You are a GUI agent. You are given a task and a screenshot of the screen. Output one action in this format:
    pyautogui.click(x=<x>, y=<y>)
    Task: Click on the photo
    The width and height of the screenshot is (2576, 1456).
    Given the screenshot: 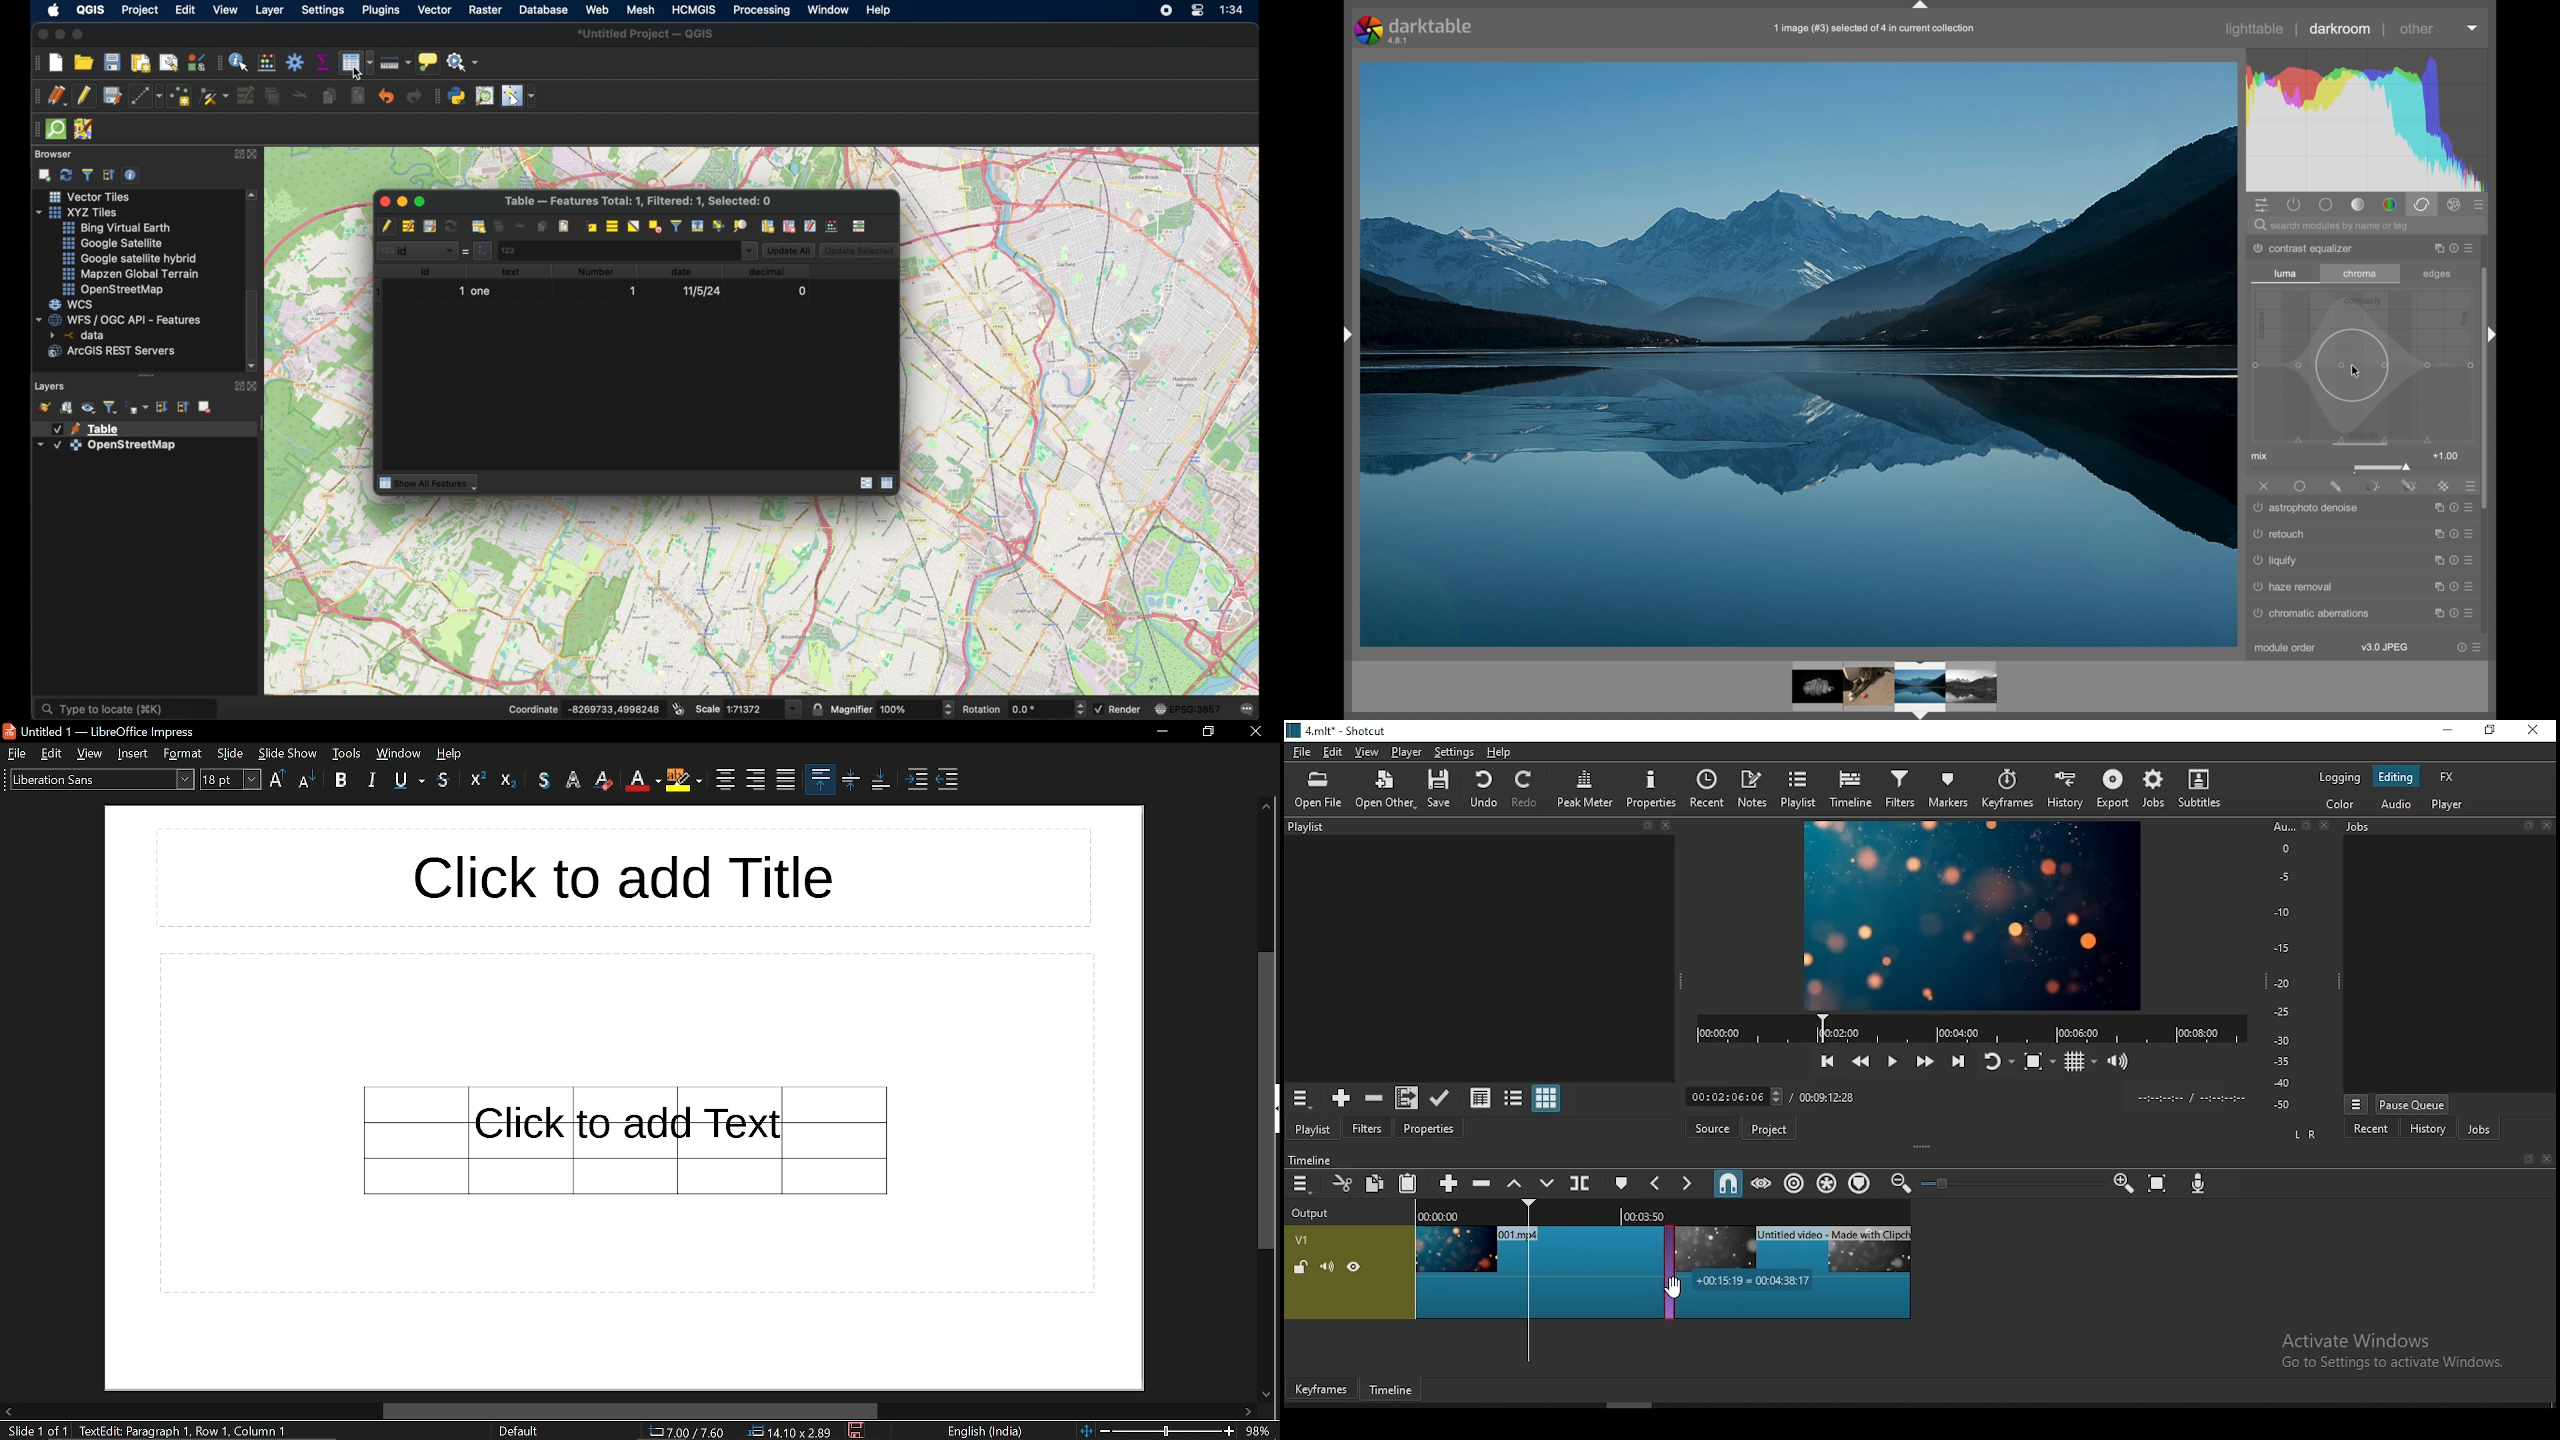 What is the action you would take?
    pyautogui.click(x=1799, y=353)
    